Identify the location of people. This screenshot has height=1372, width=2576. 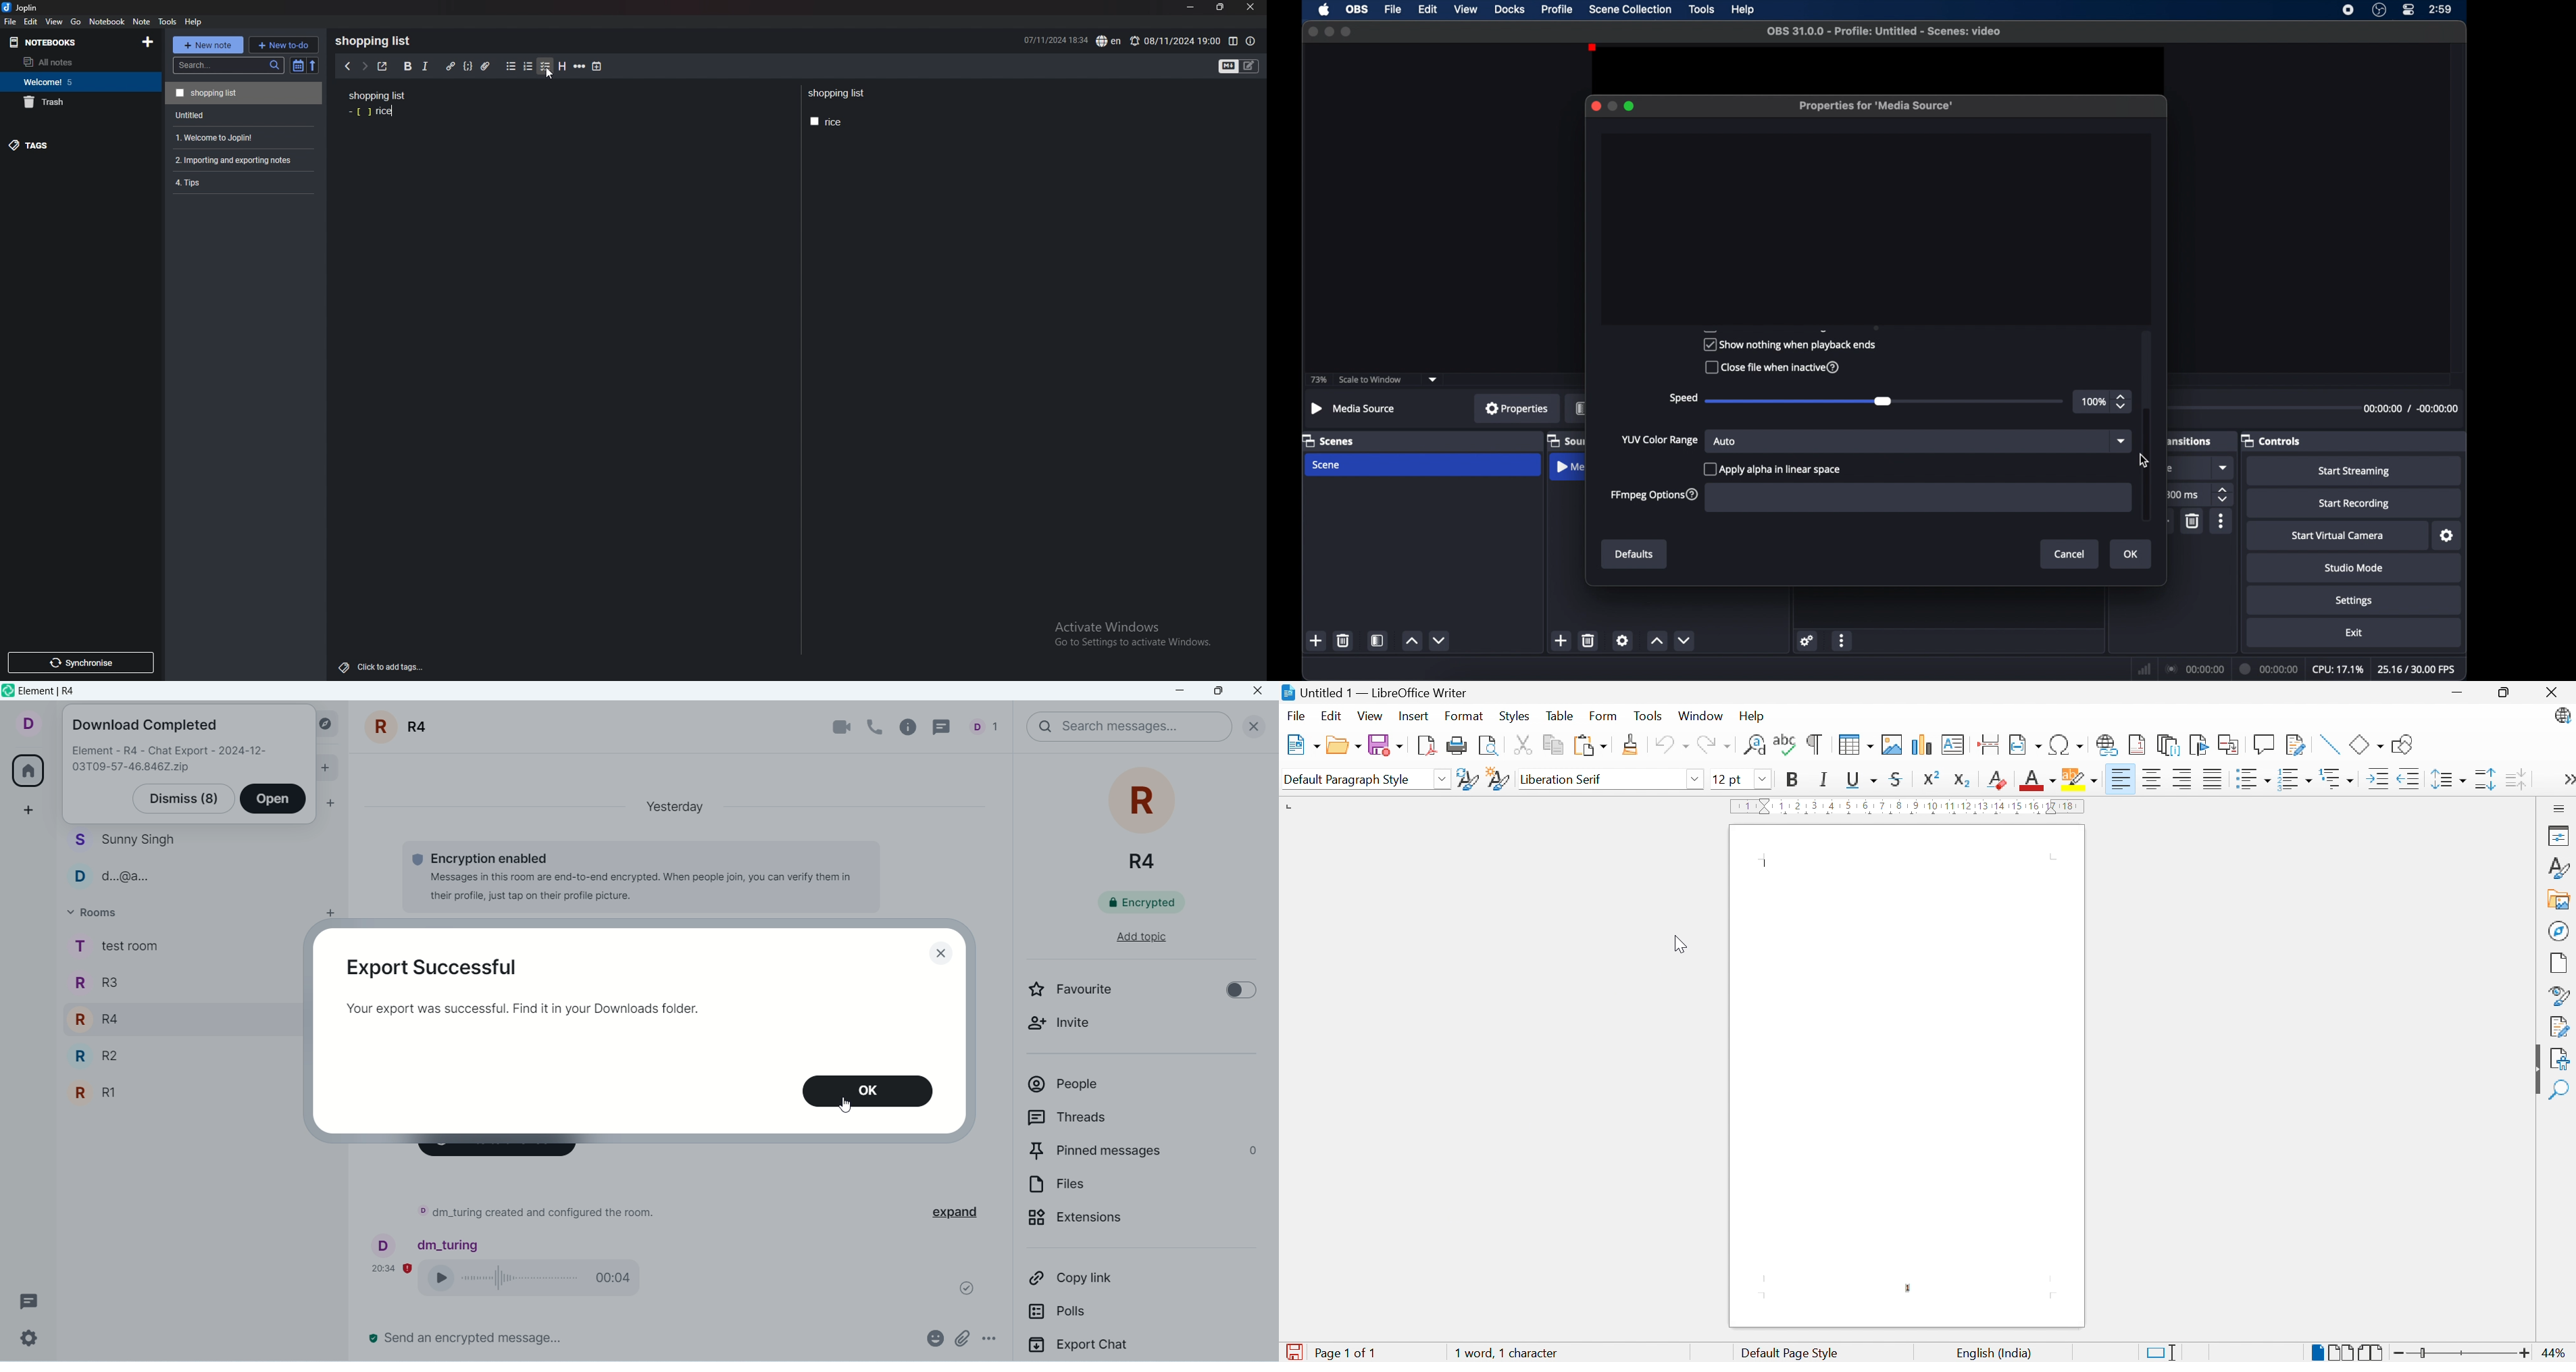
(127, 859).